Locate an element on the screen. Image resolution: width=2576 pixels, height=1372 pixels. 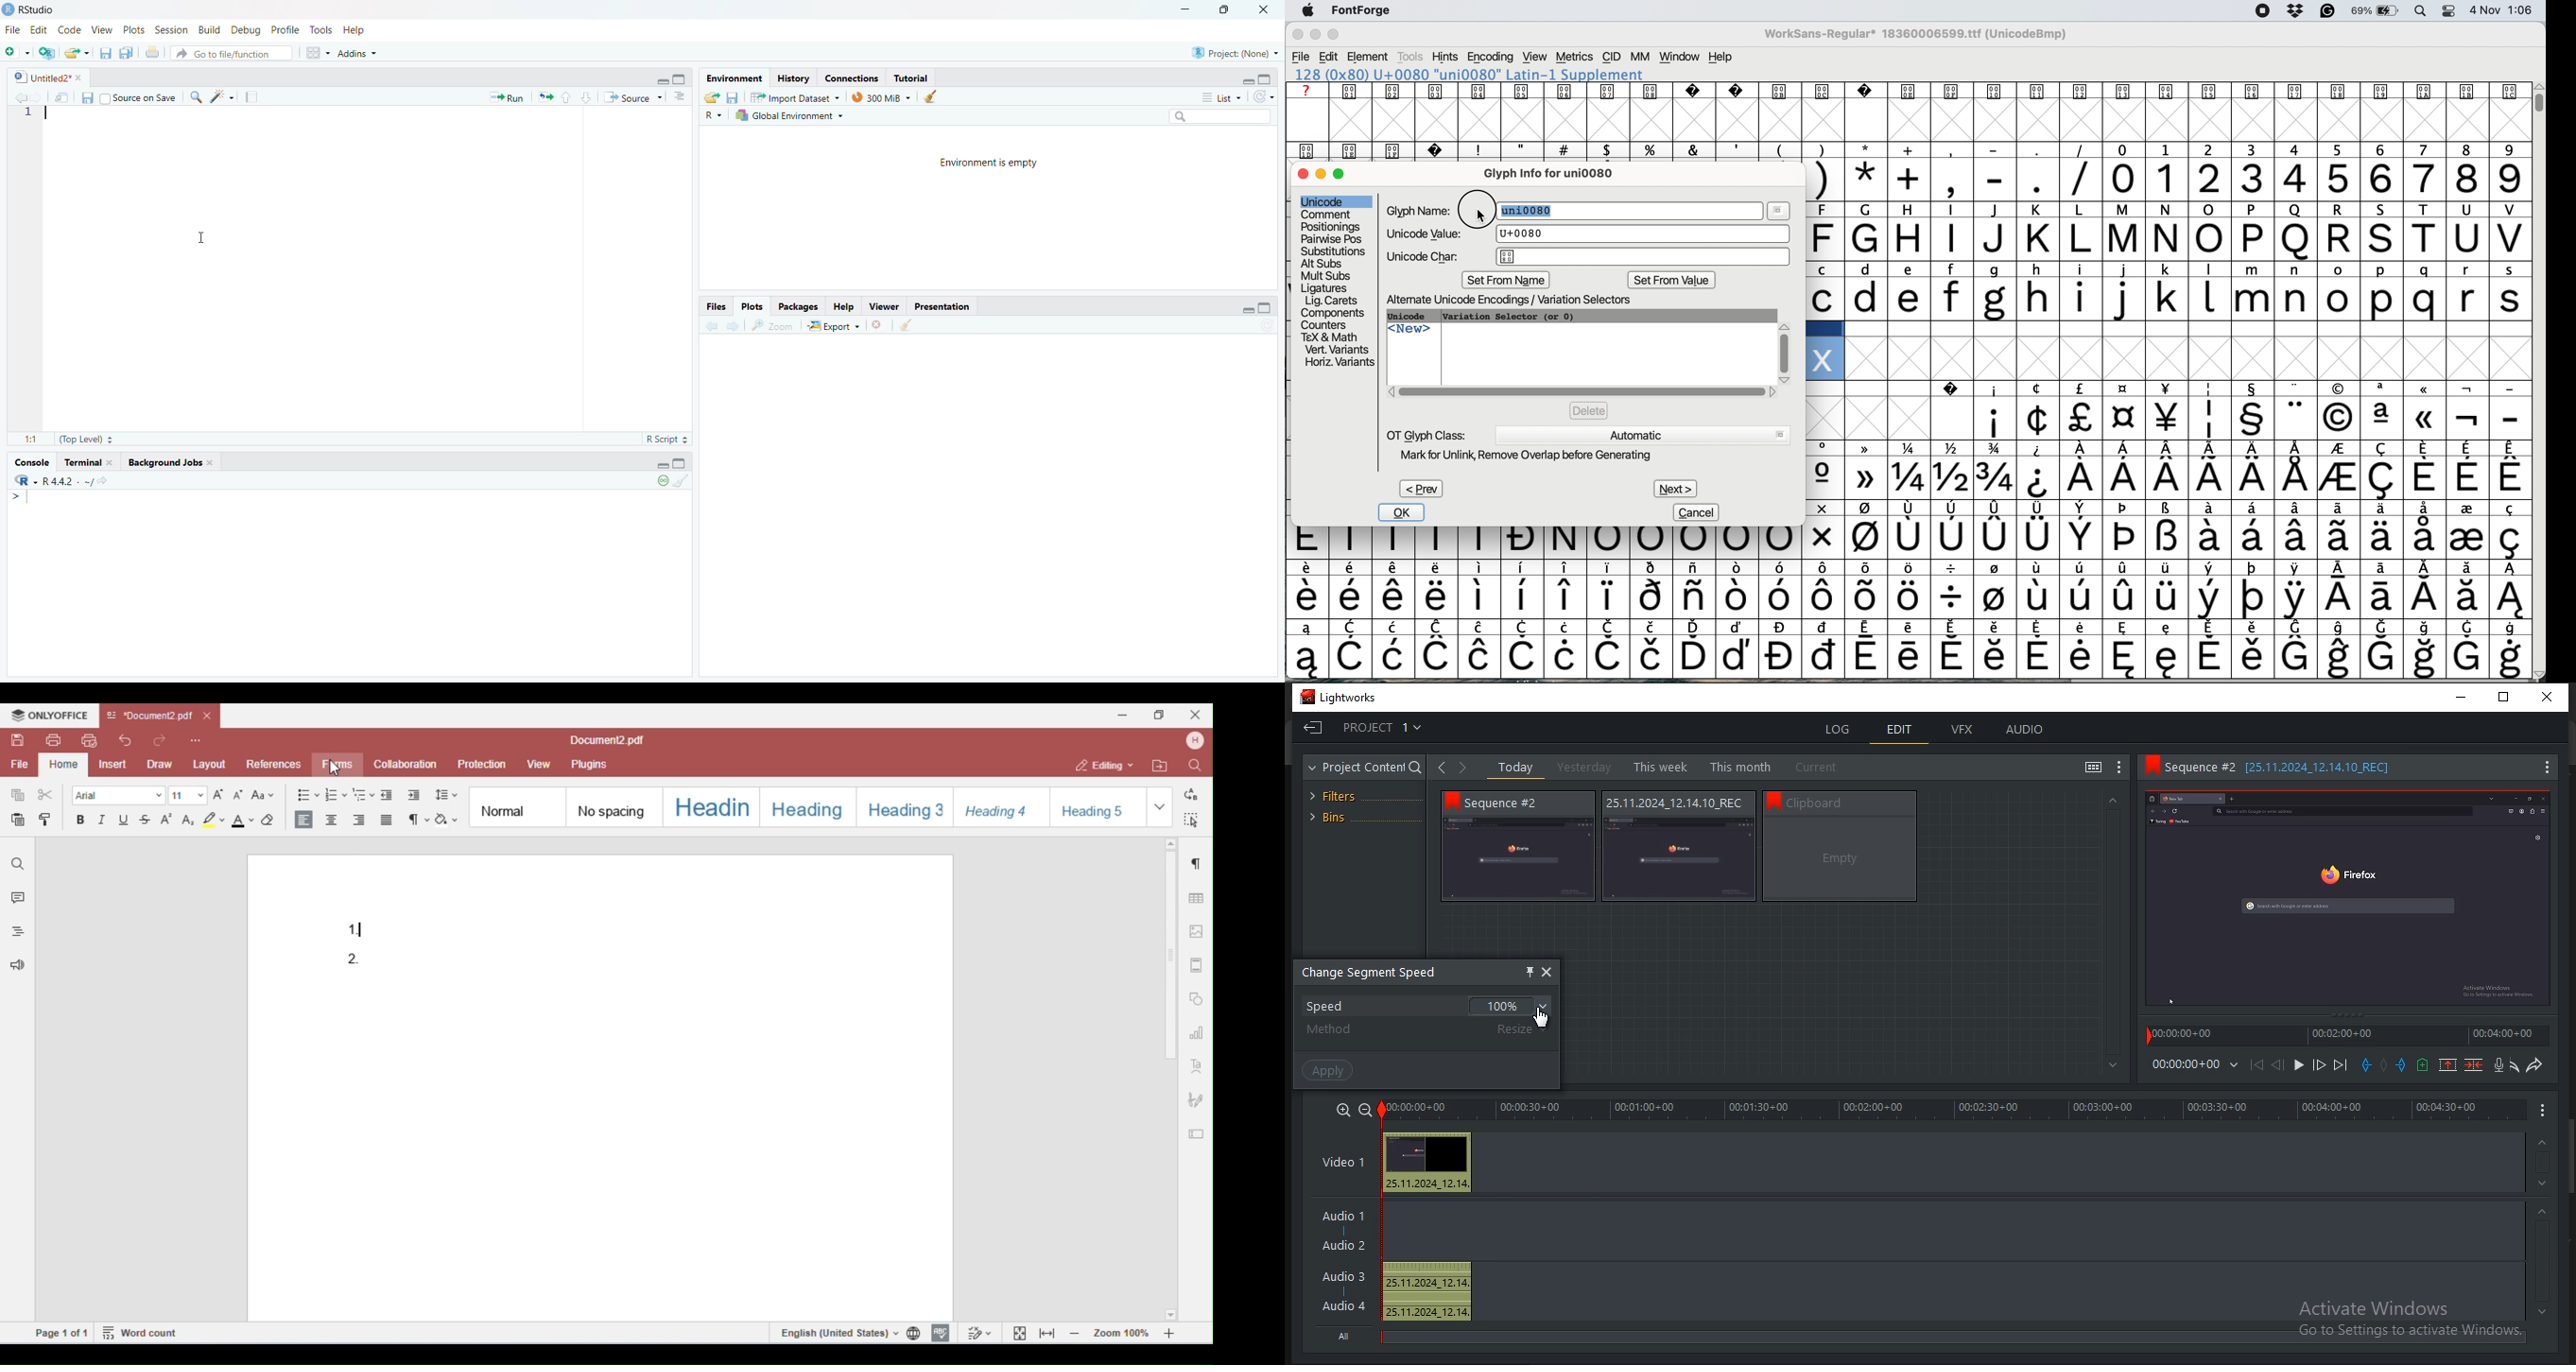
pointer cursor is located at coordinates (1541, 1018).